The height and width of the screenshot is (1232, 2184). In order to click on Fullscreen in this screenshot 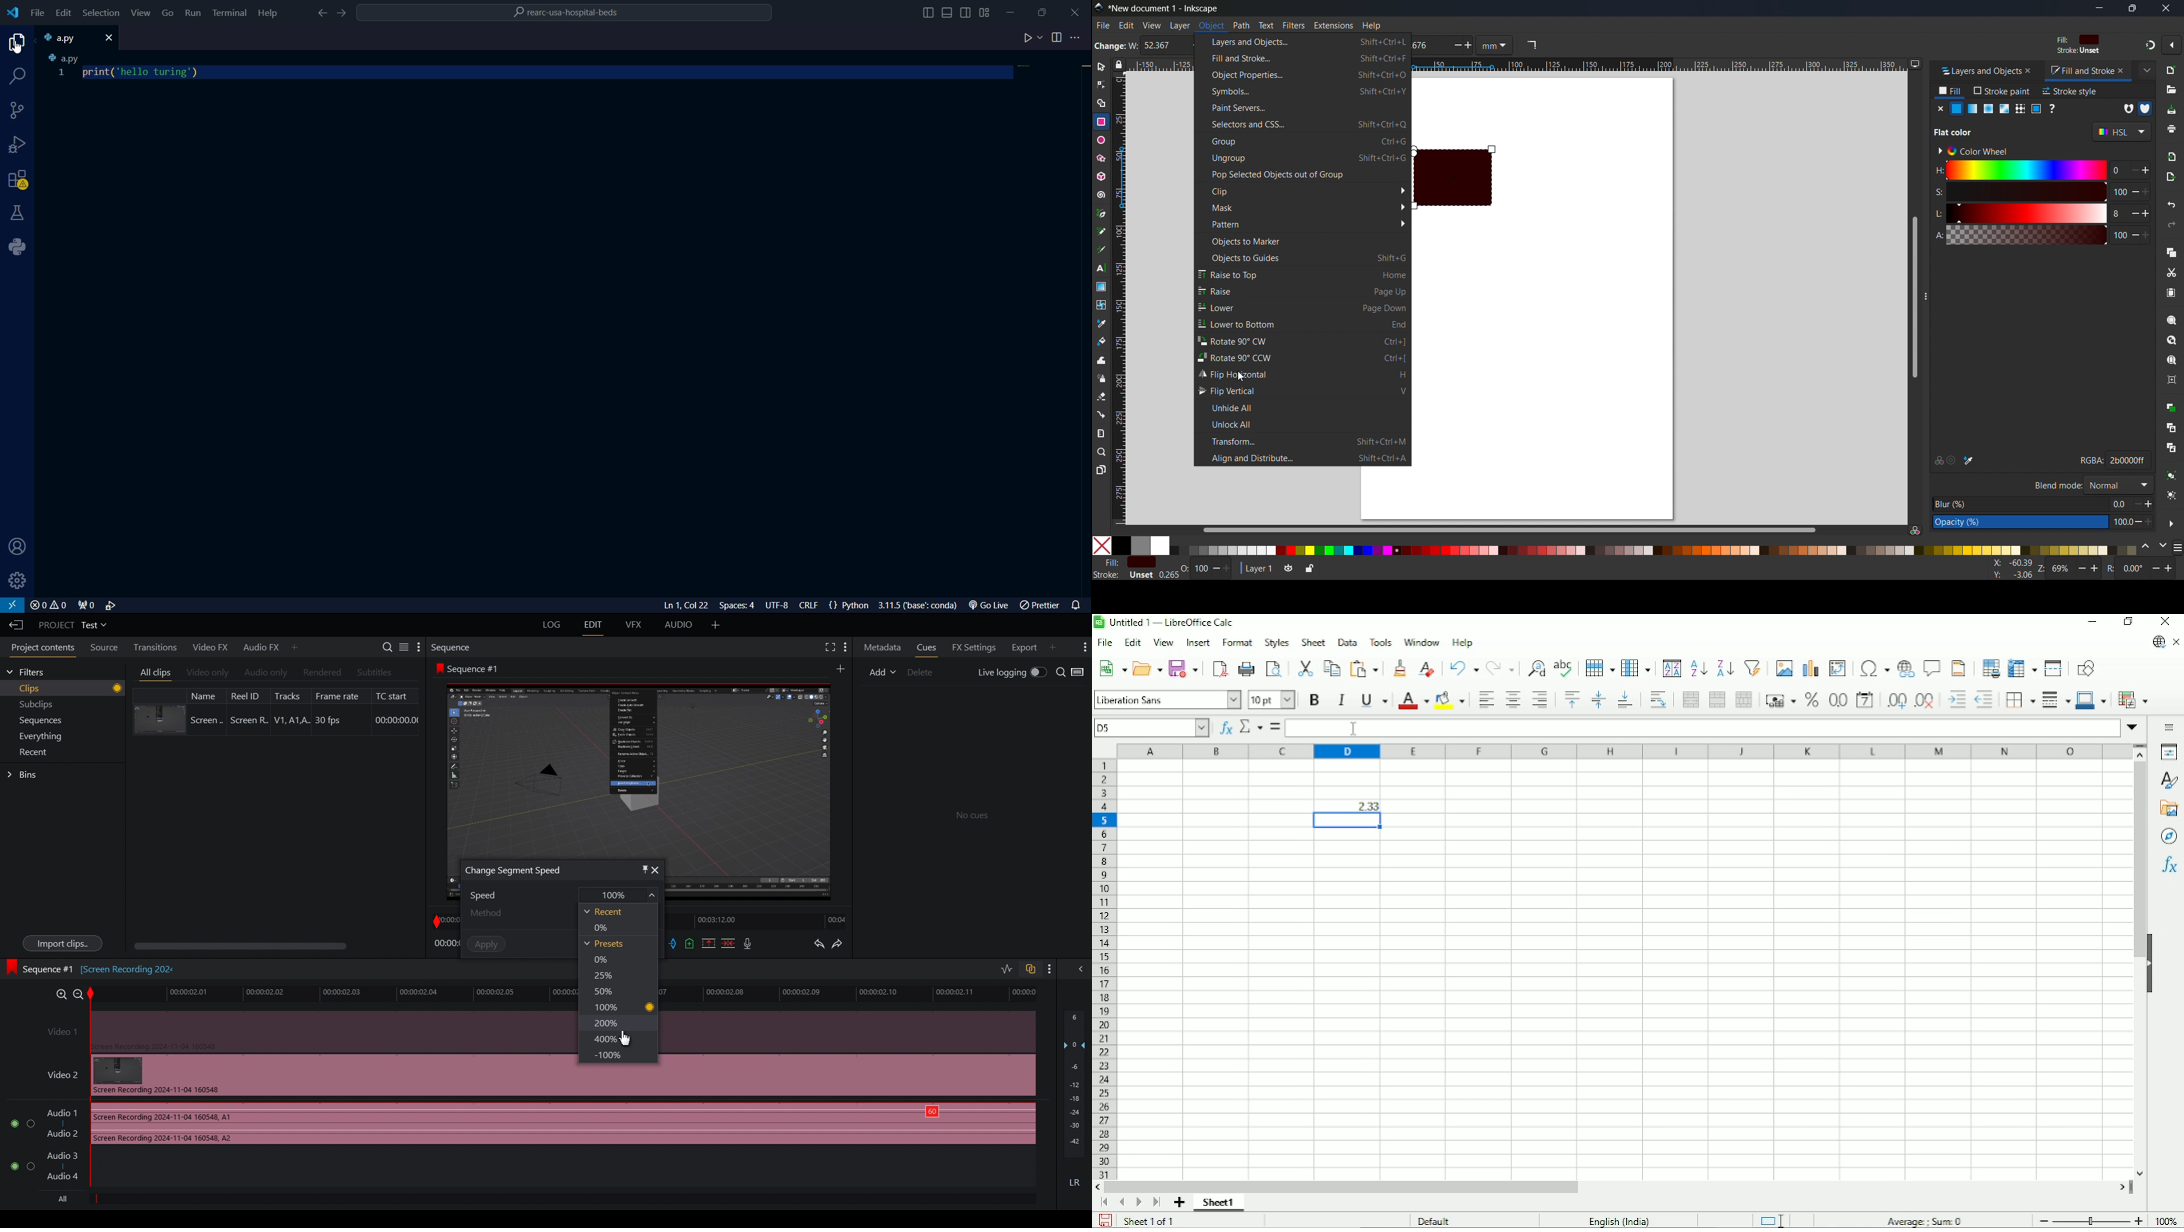, I will do `click(828, 647)`.